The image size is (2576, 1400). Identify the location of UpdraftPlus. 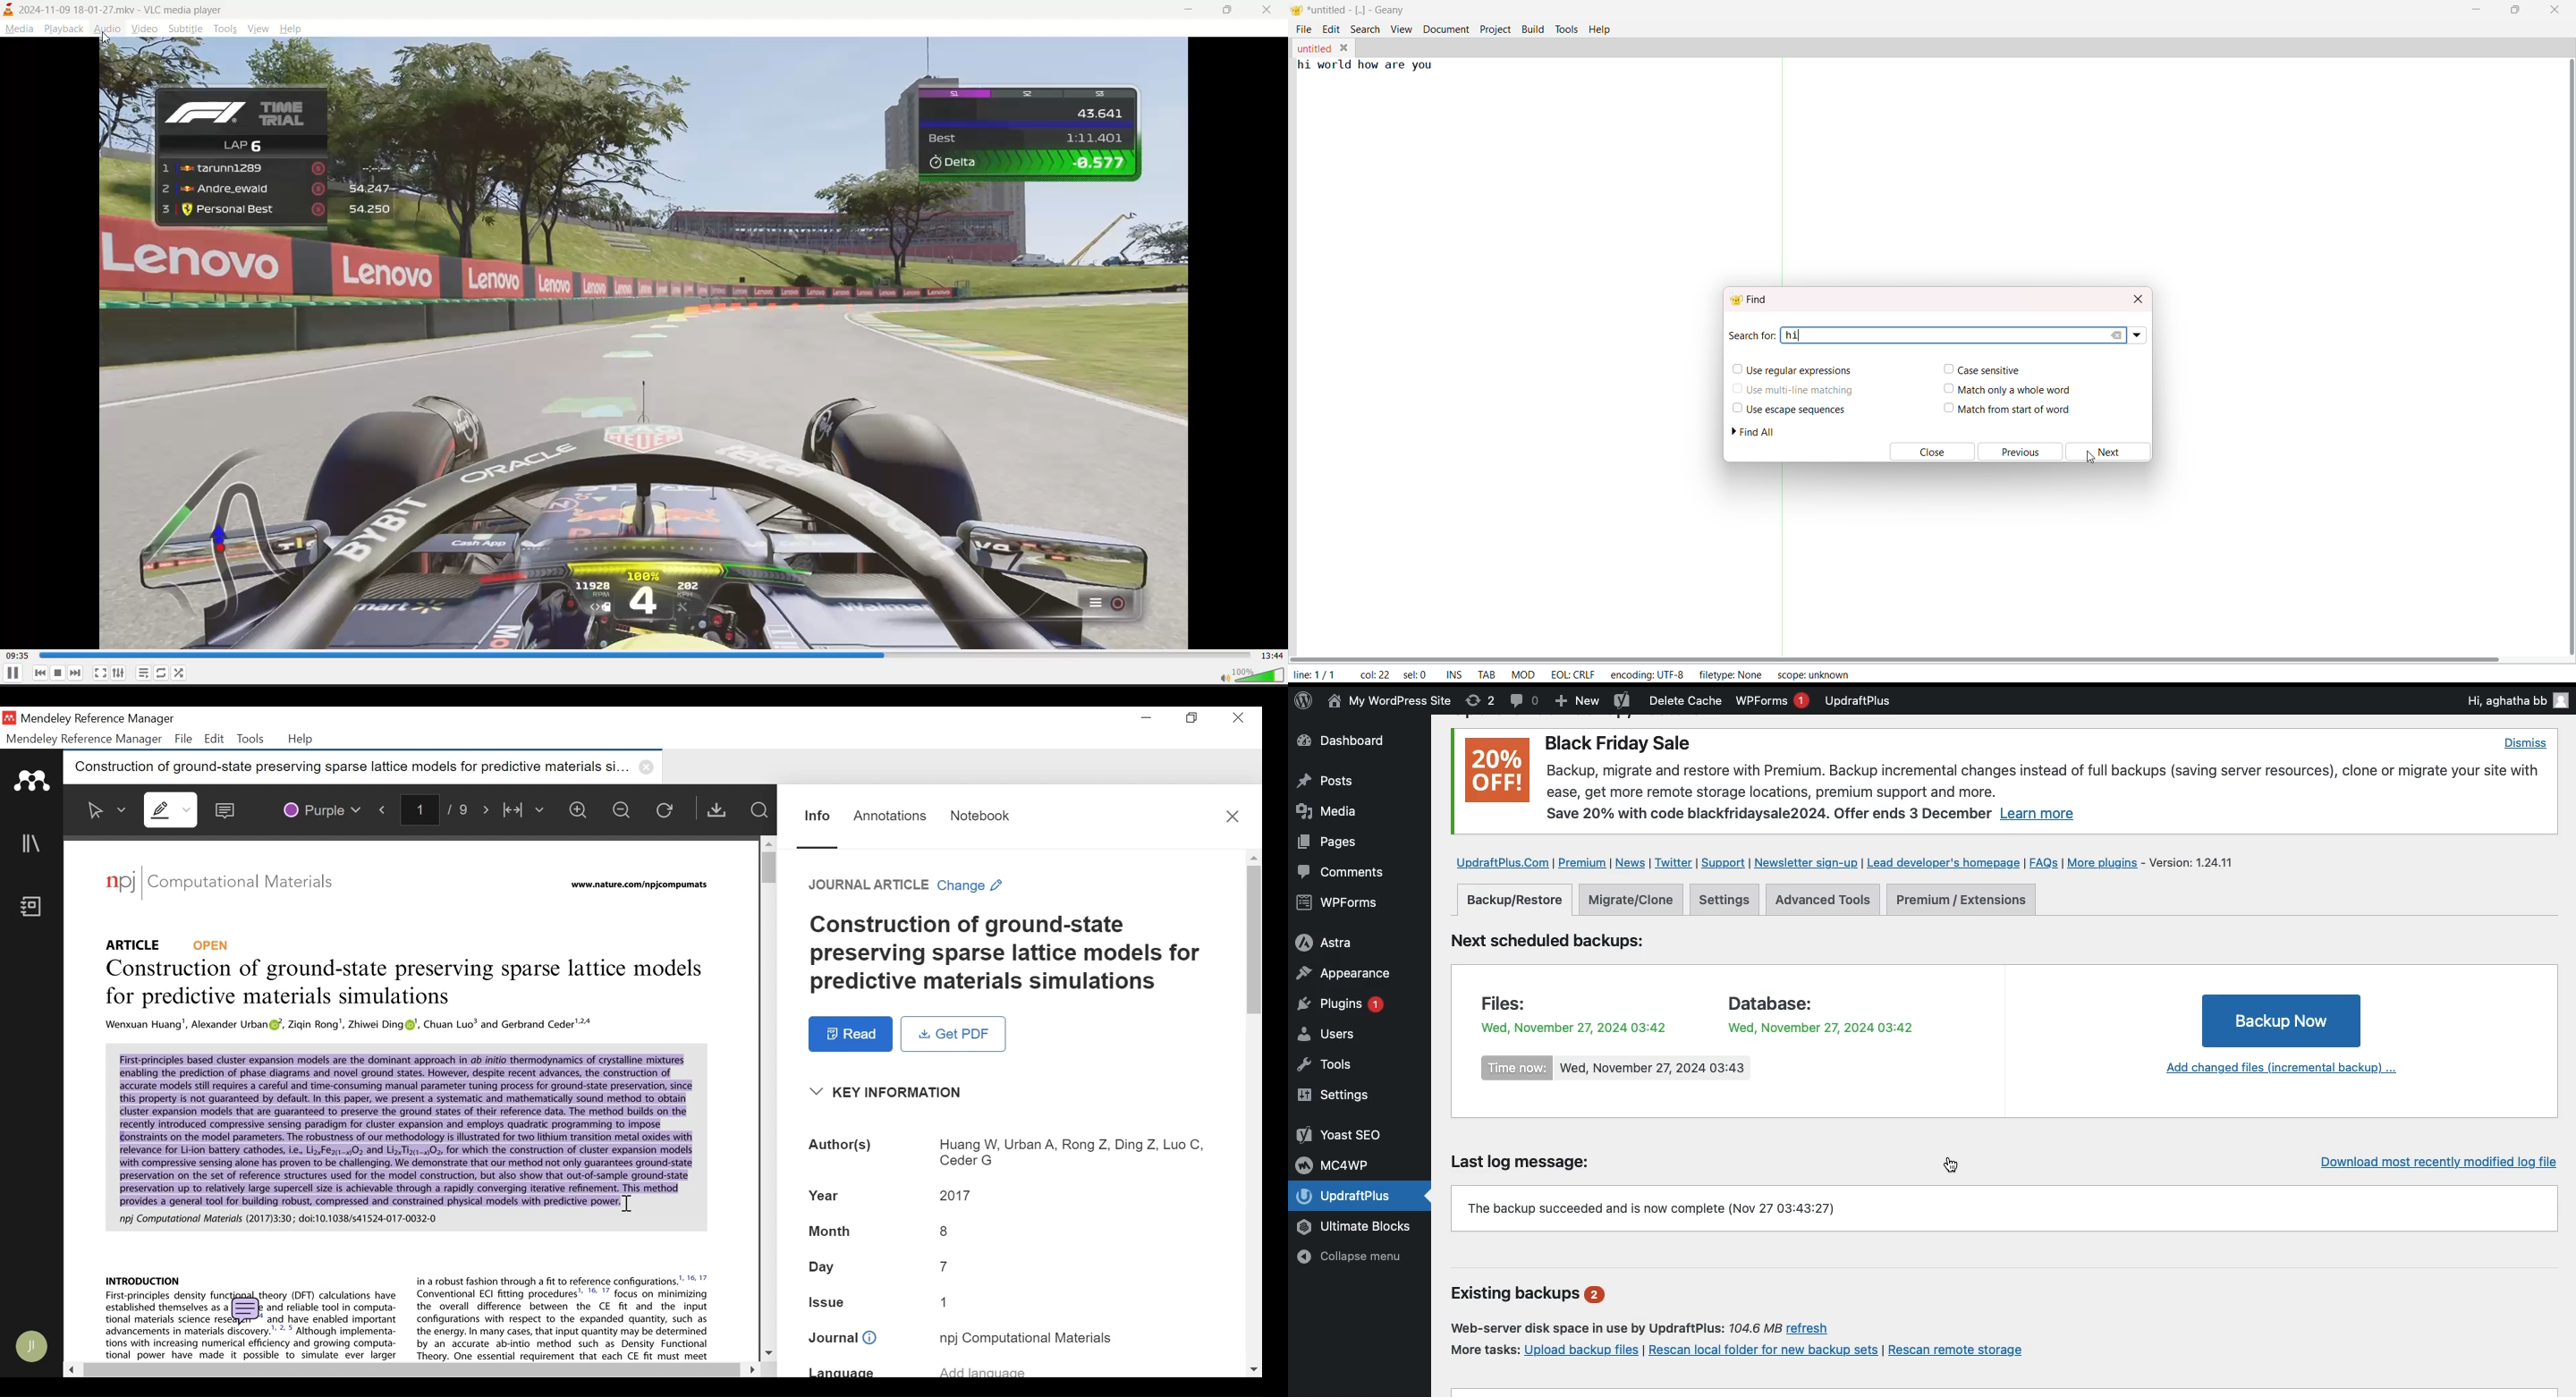
(1362, 1196).